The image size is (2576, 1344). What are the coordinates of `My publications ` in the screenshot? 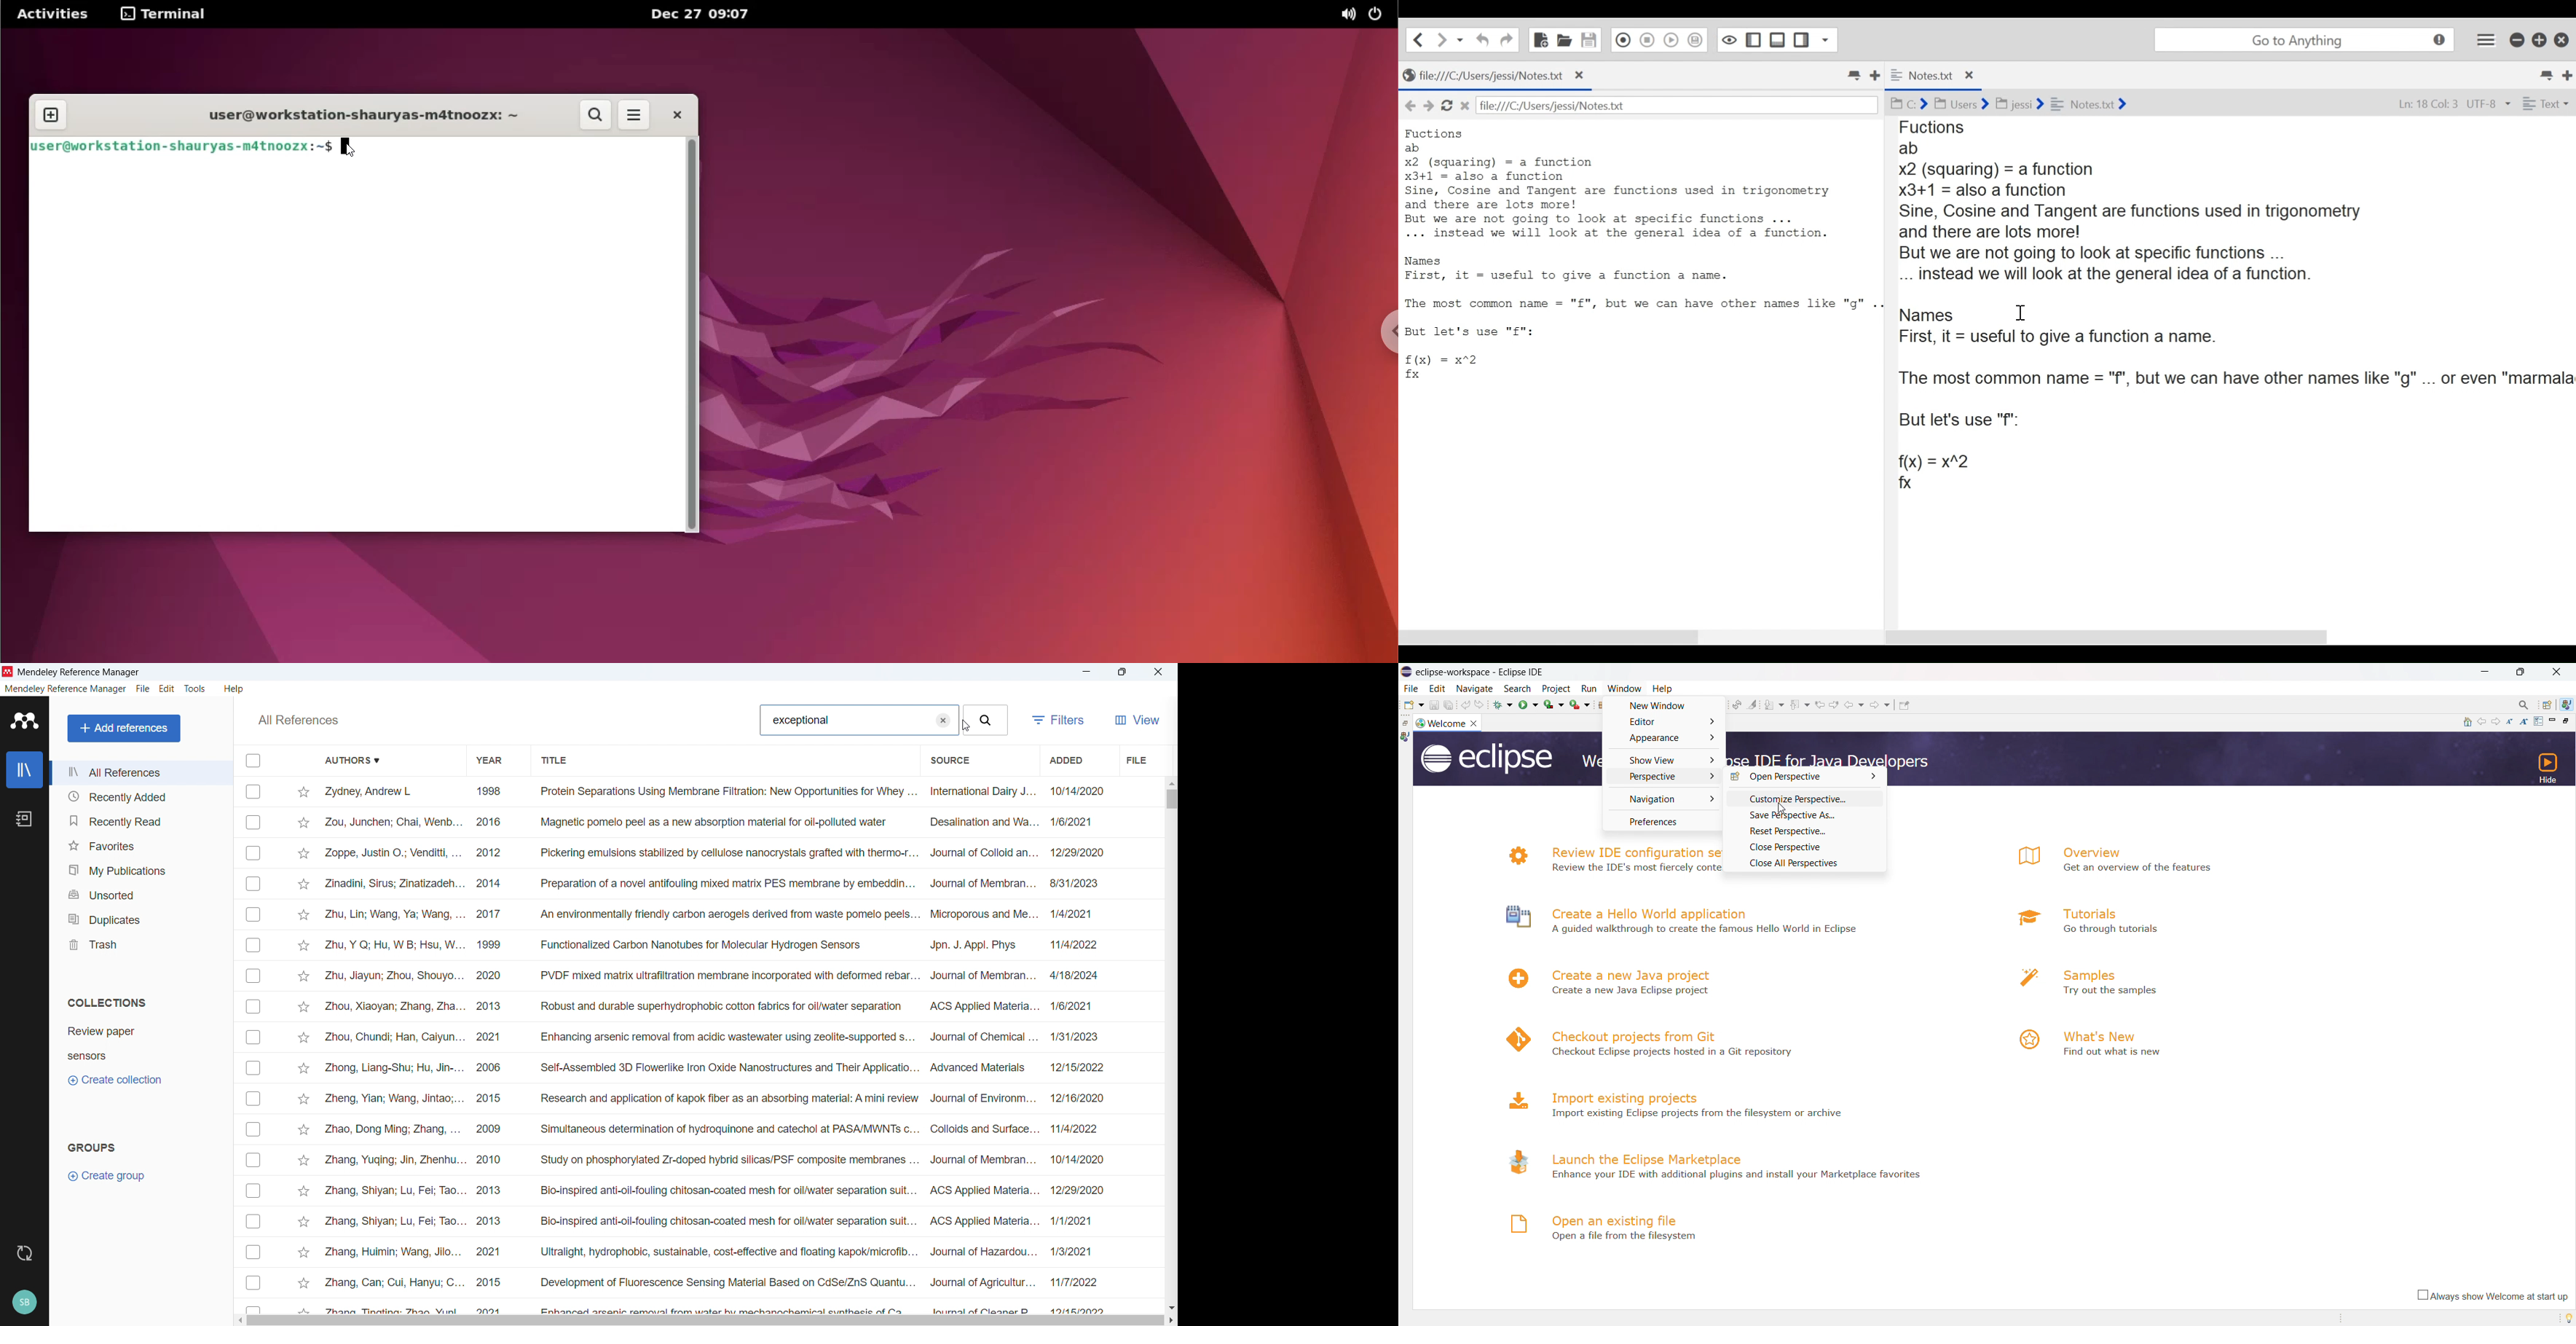 It's located at (139, 869).